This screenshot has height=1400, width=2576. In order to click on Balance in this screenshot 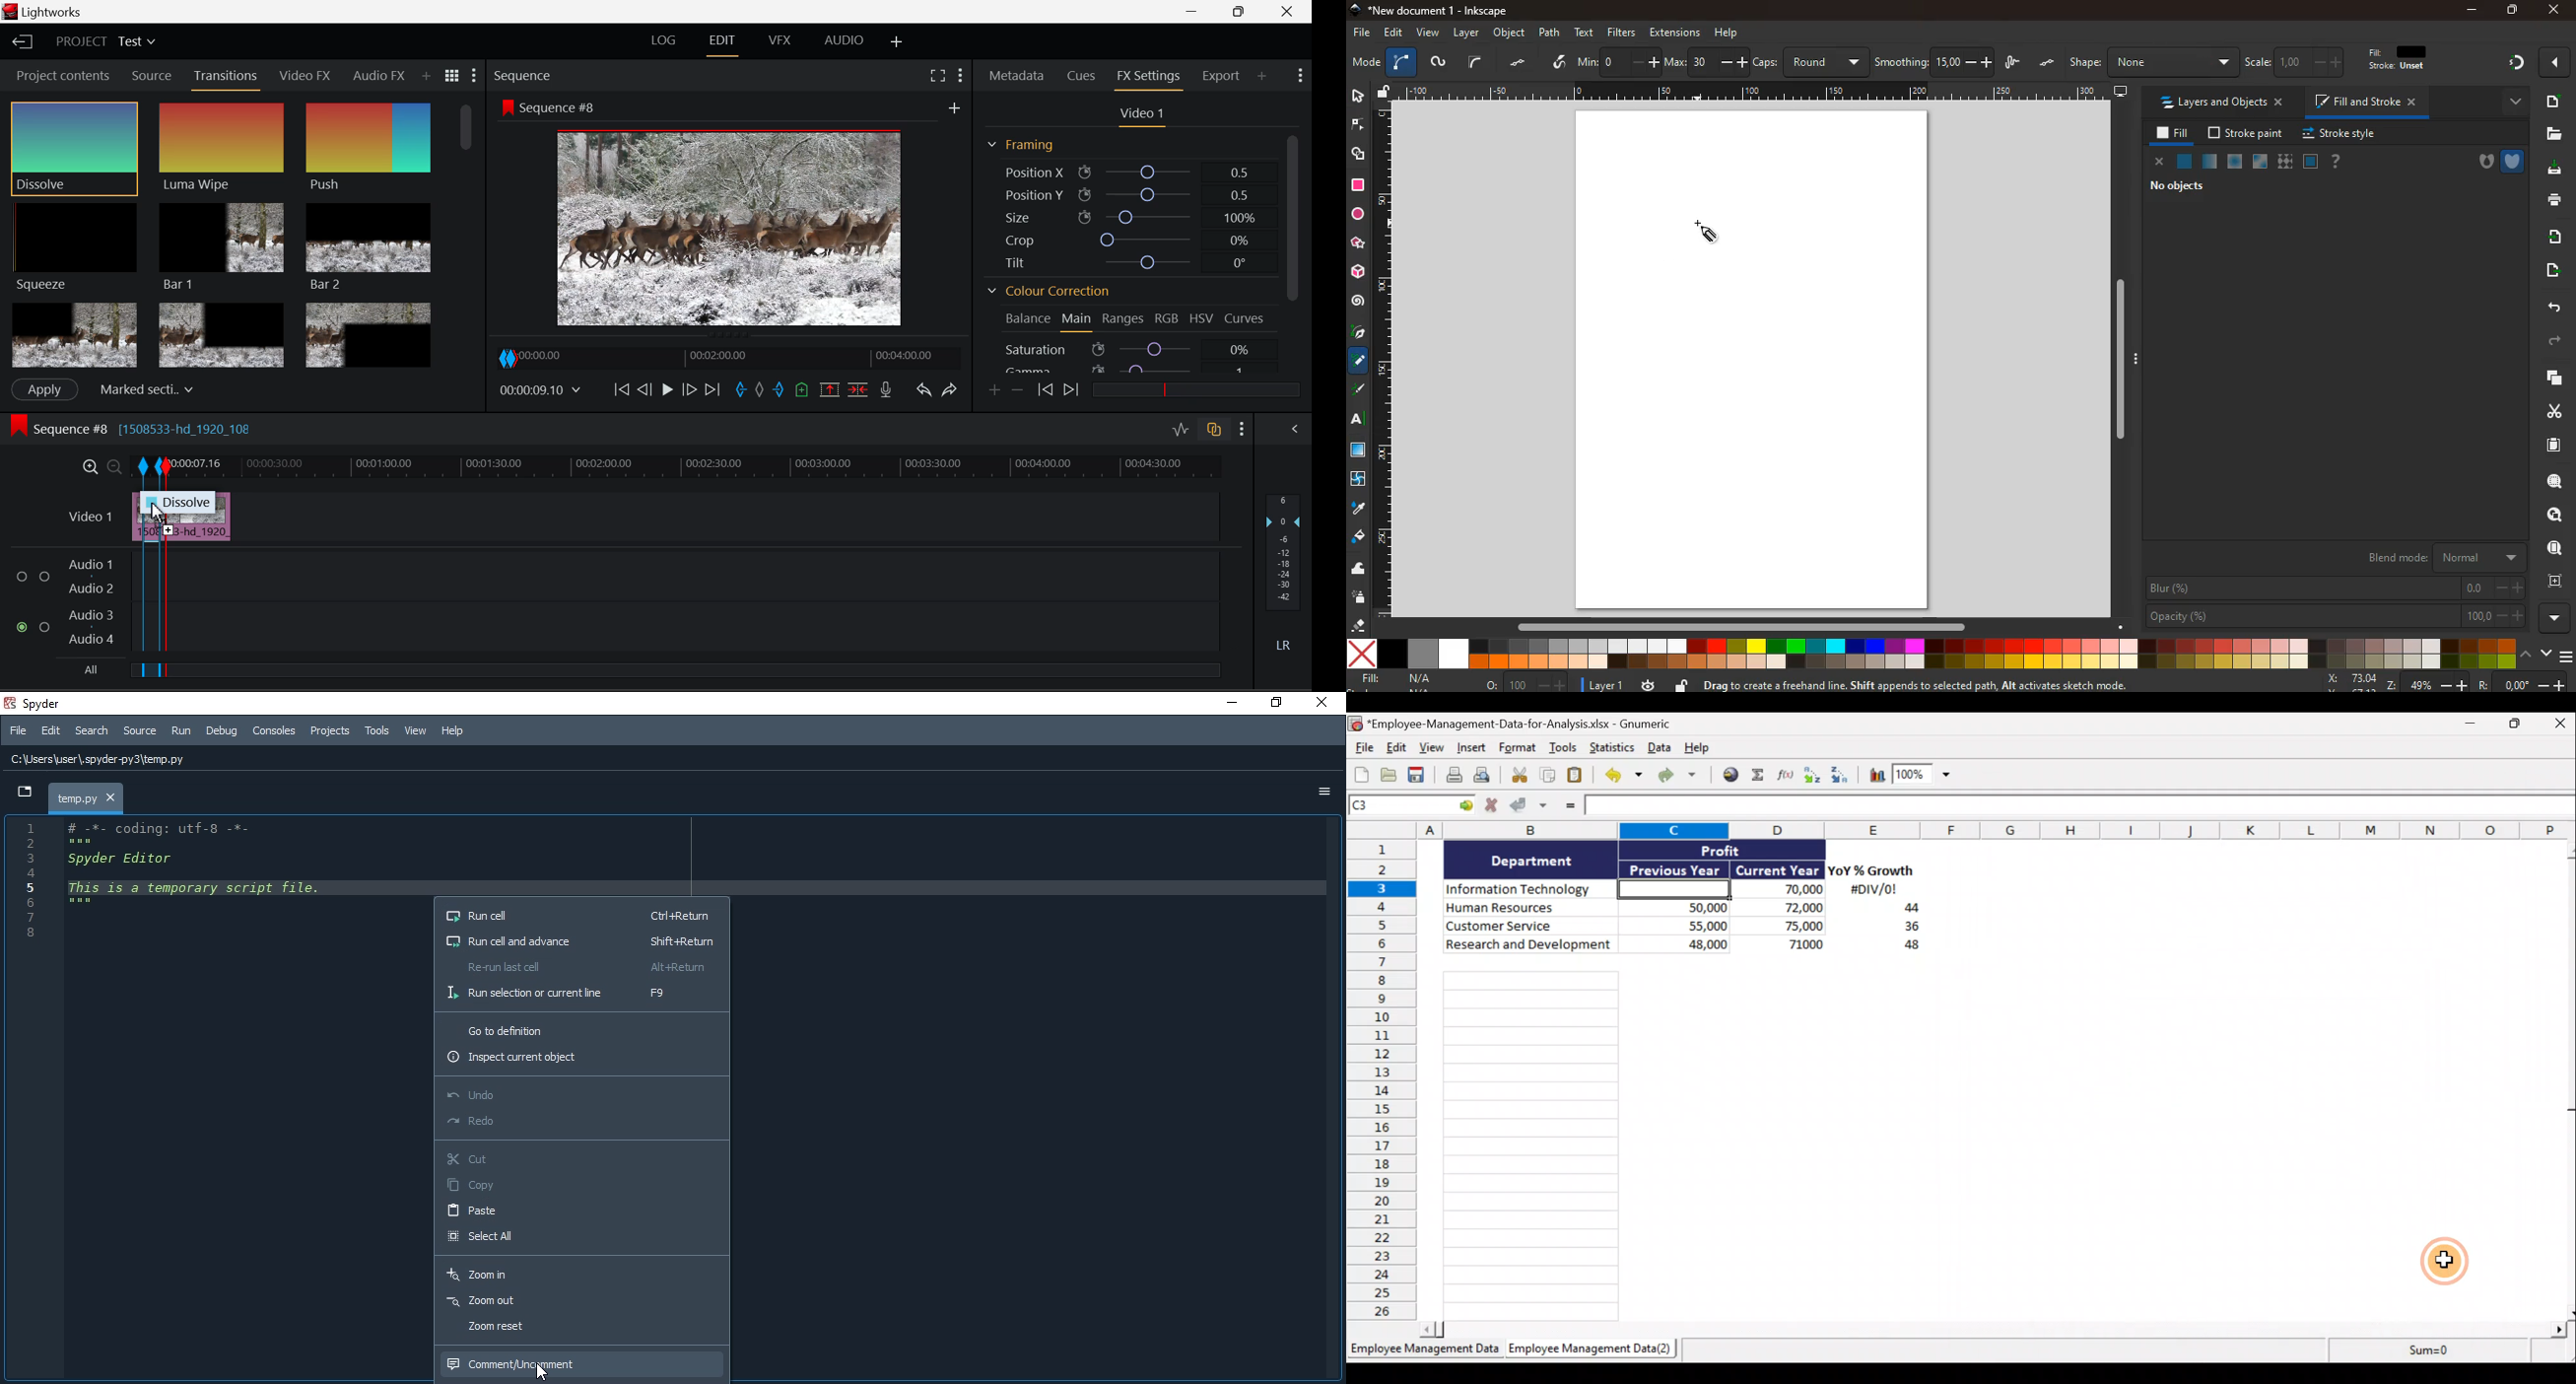, I will do `click(1025, 319)`.